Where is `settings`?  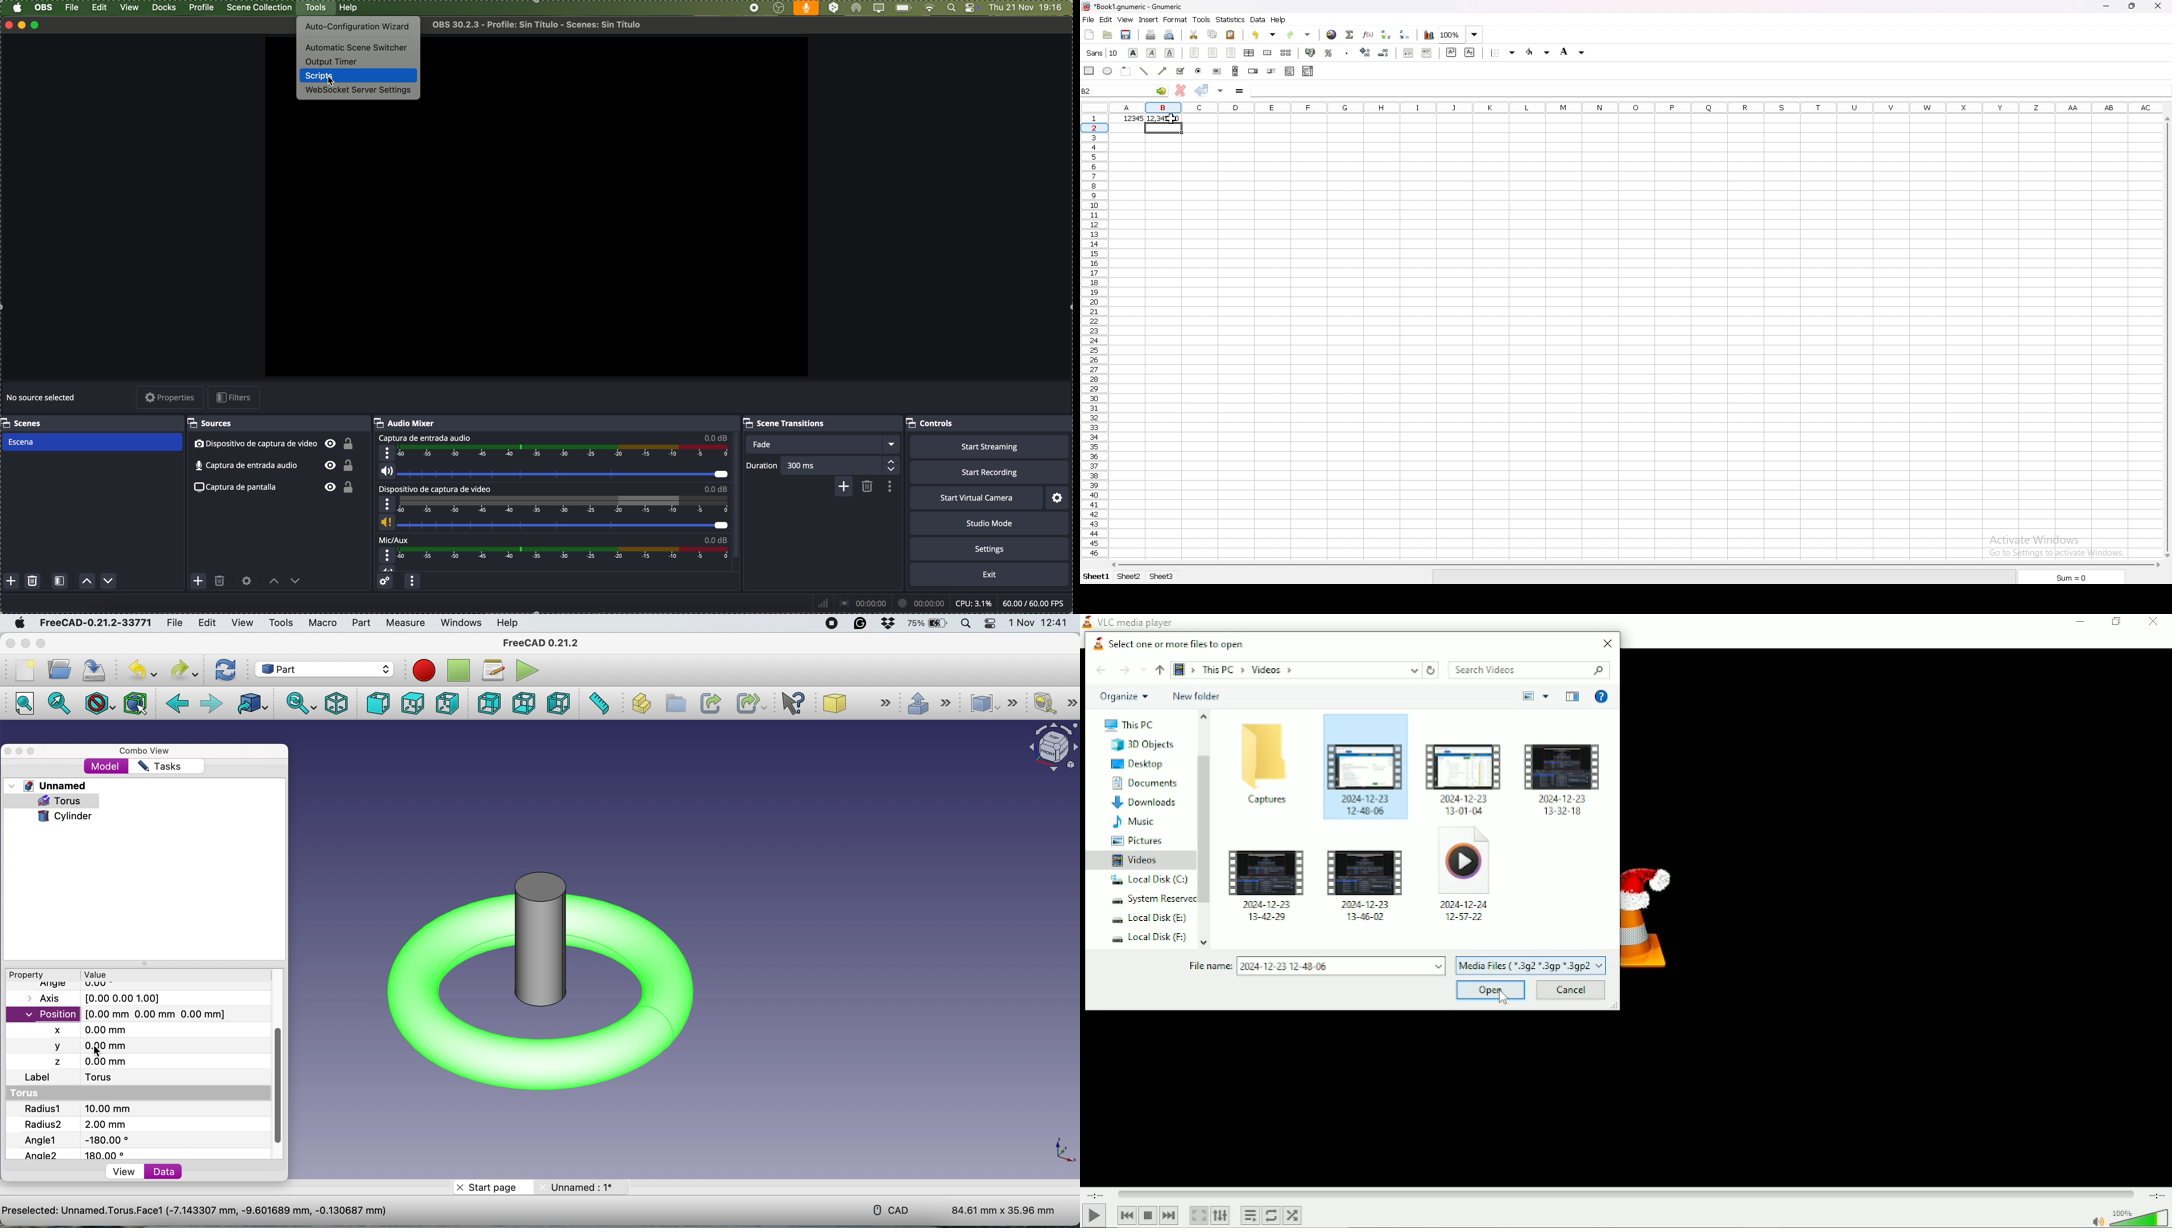
settings is located at coordinates (1059, 498).